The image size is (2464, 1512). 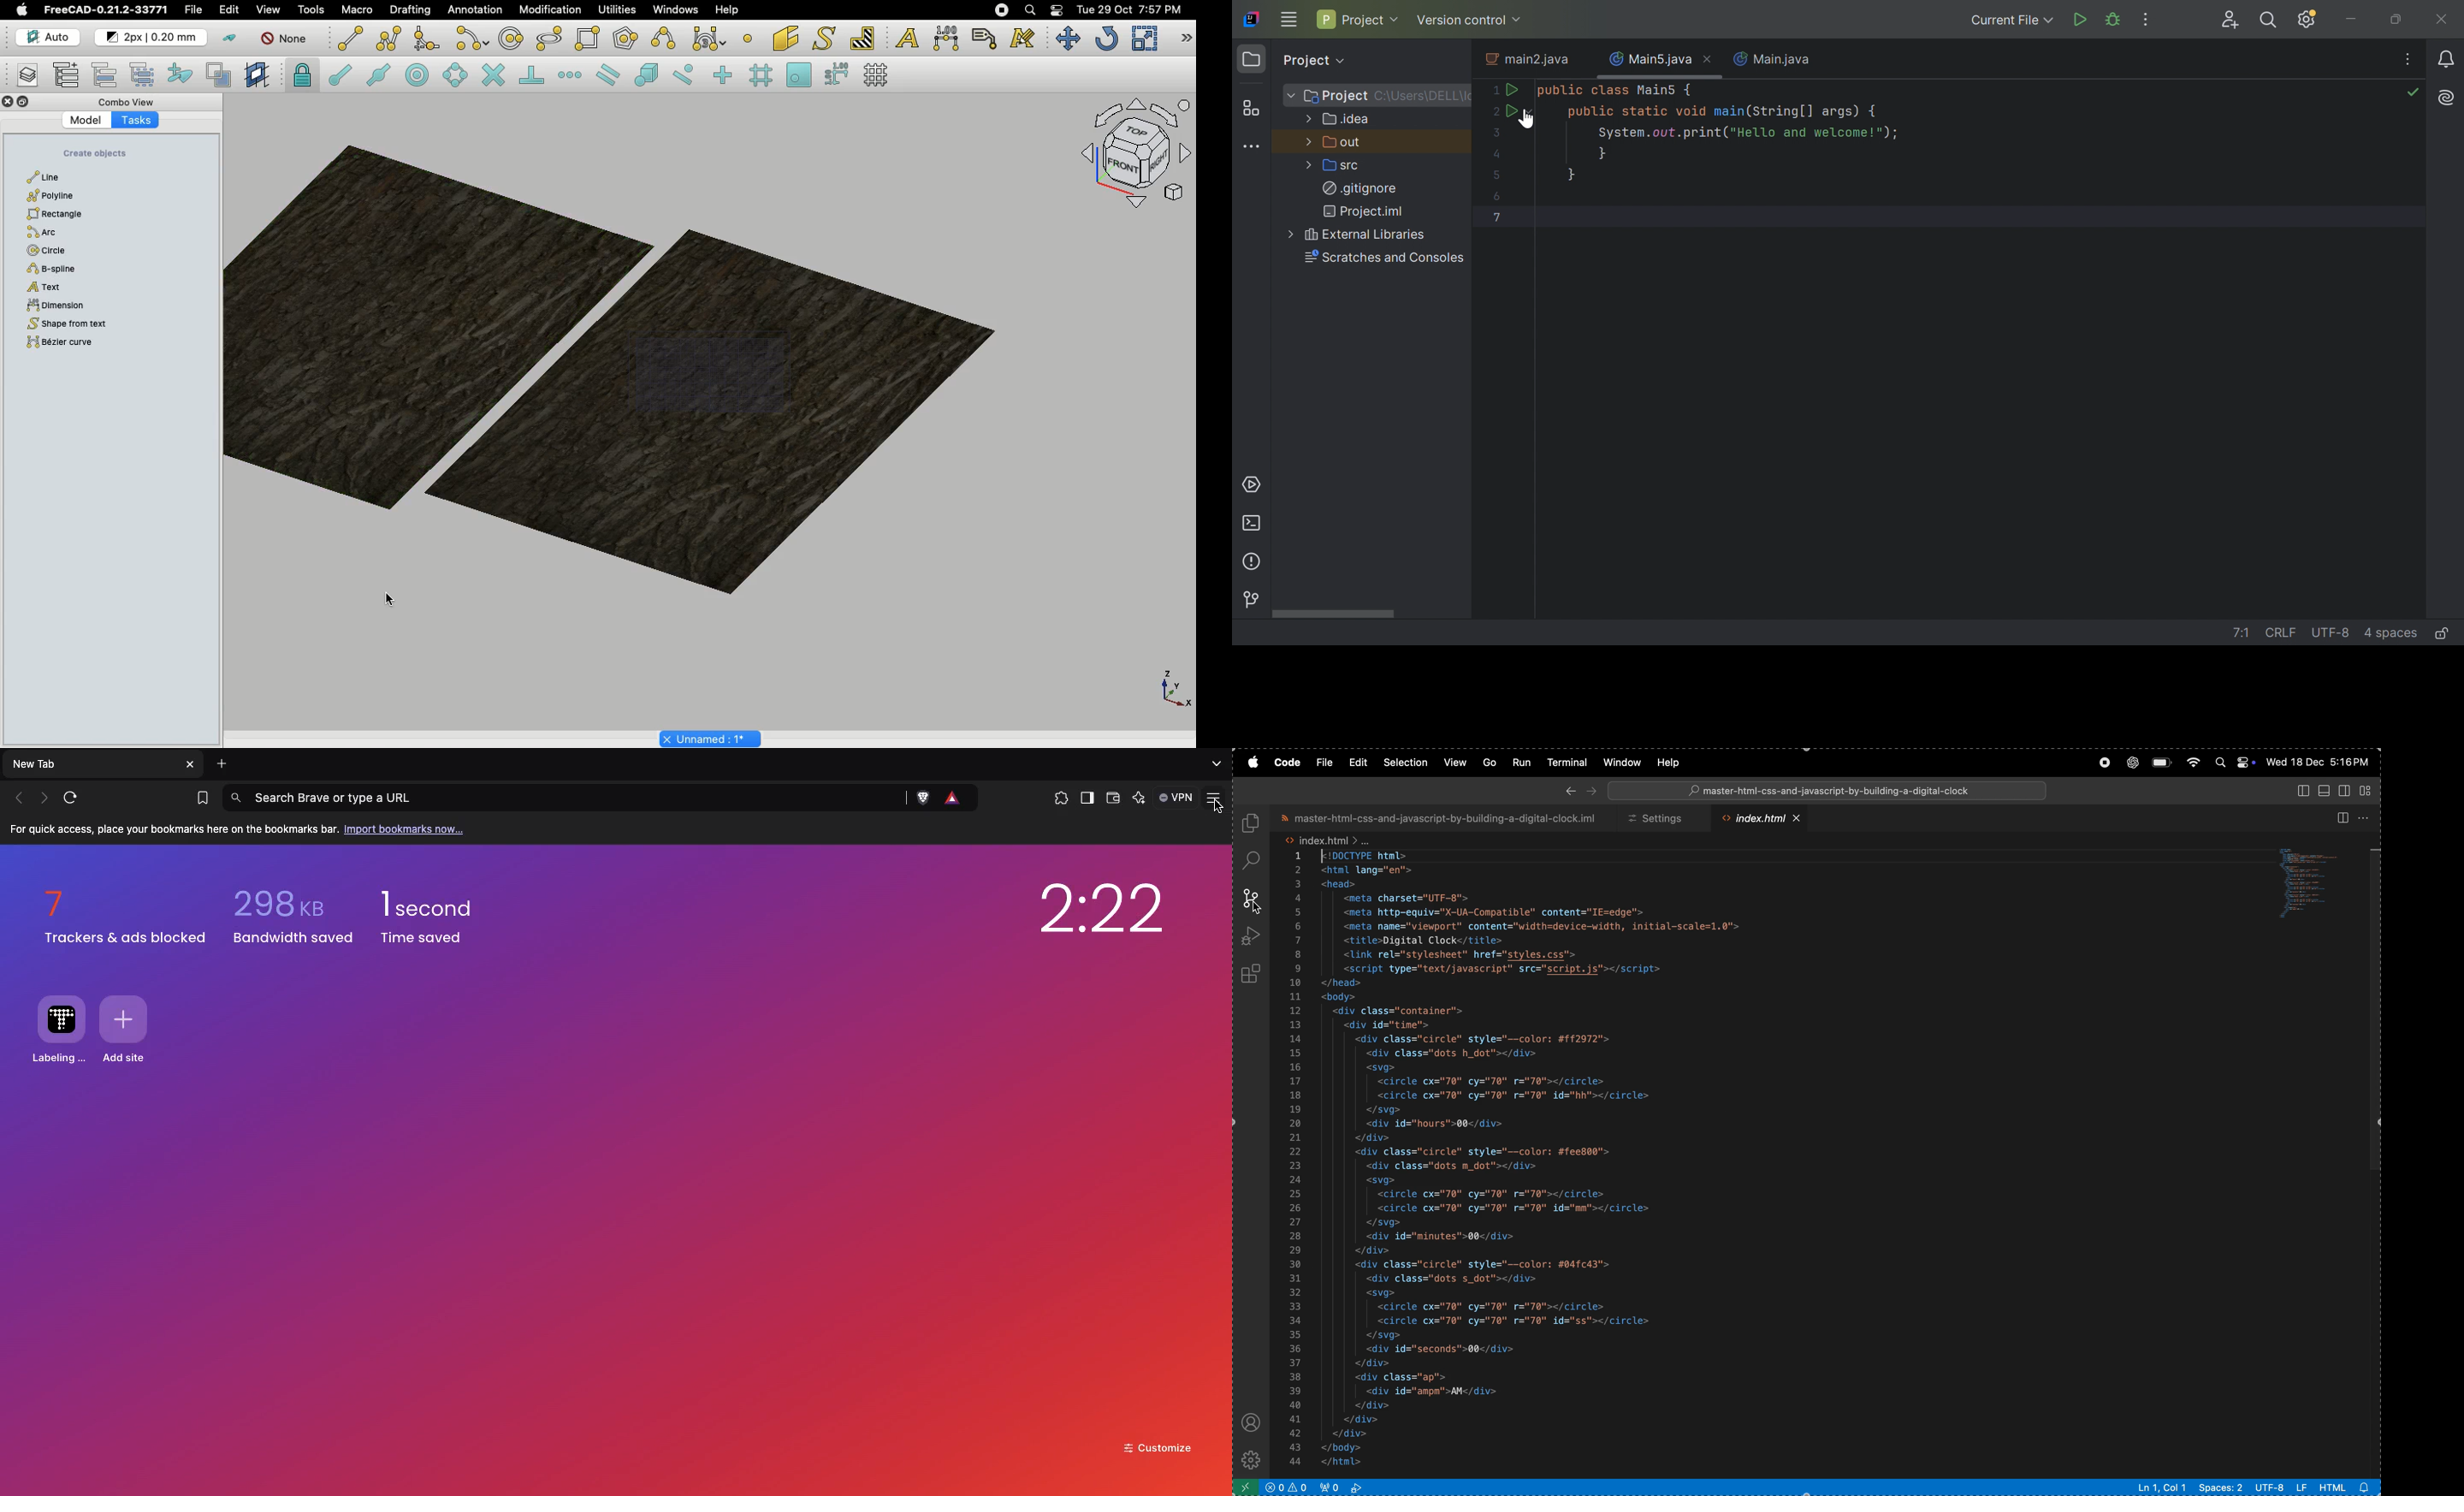 I want to click on <meta name="viewport" content="width=device-width, initial-scale=1.0">, so click(x=1542, y=926).